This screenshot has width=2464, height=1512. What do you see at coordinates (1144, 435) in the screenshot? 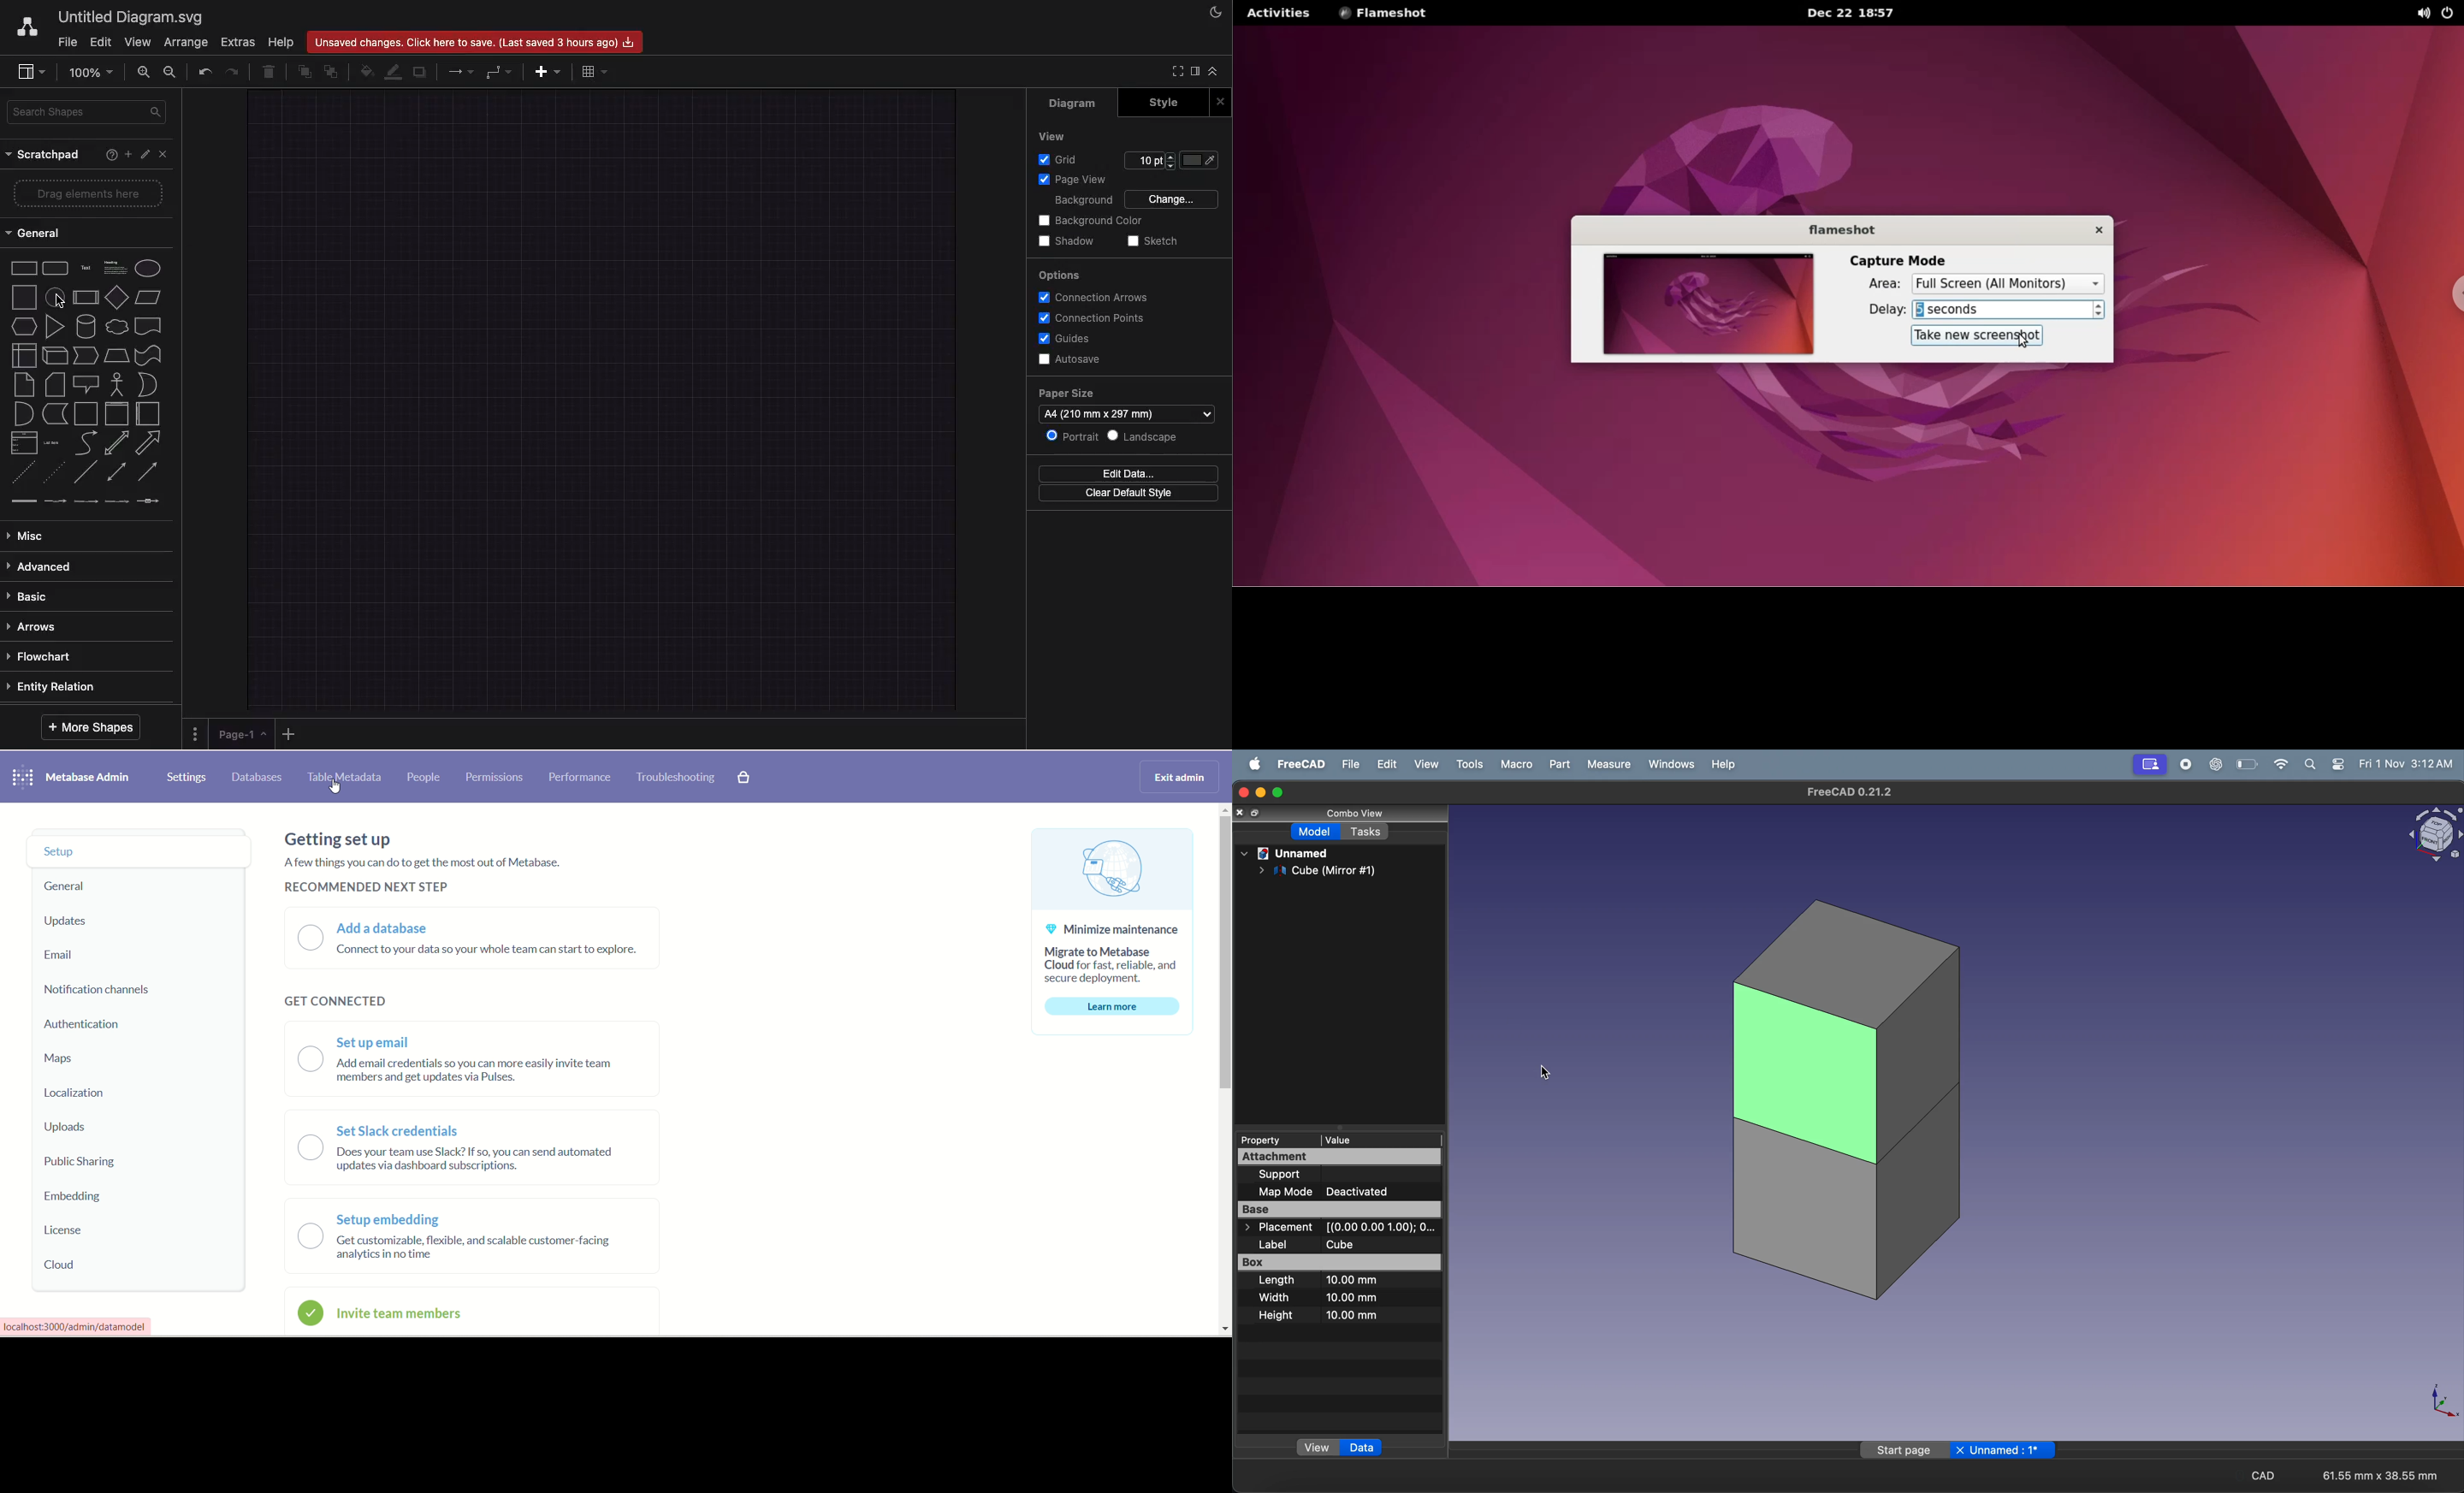
I see `Landscape ` at bounding box center [1144, 435].